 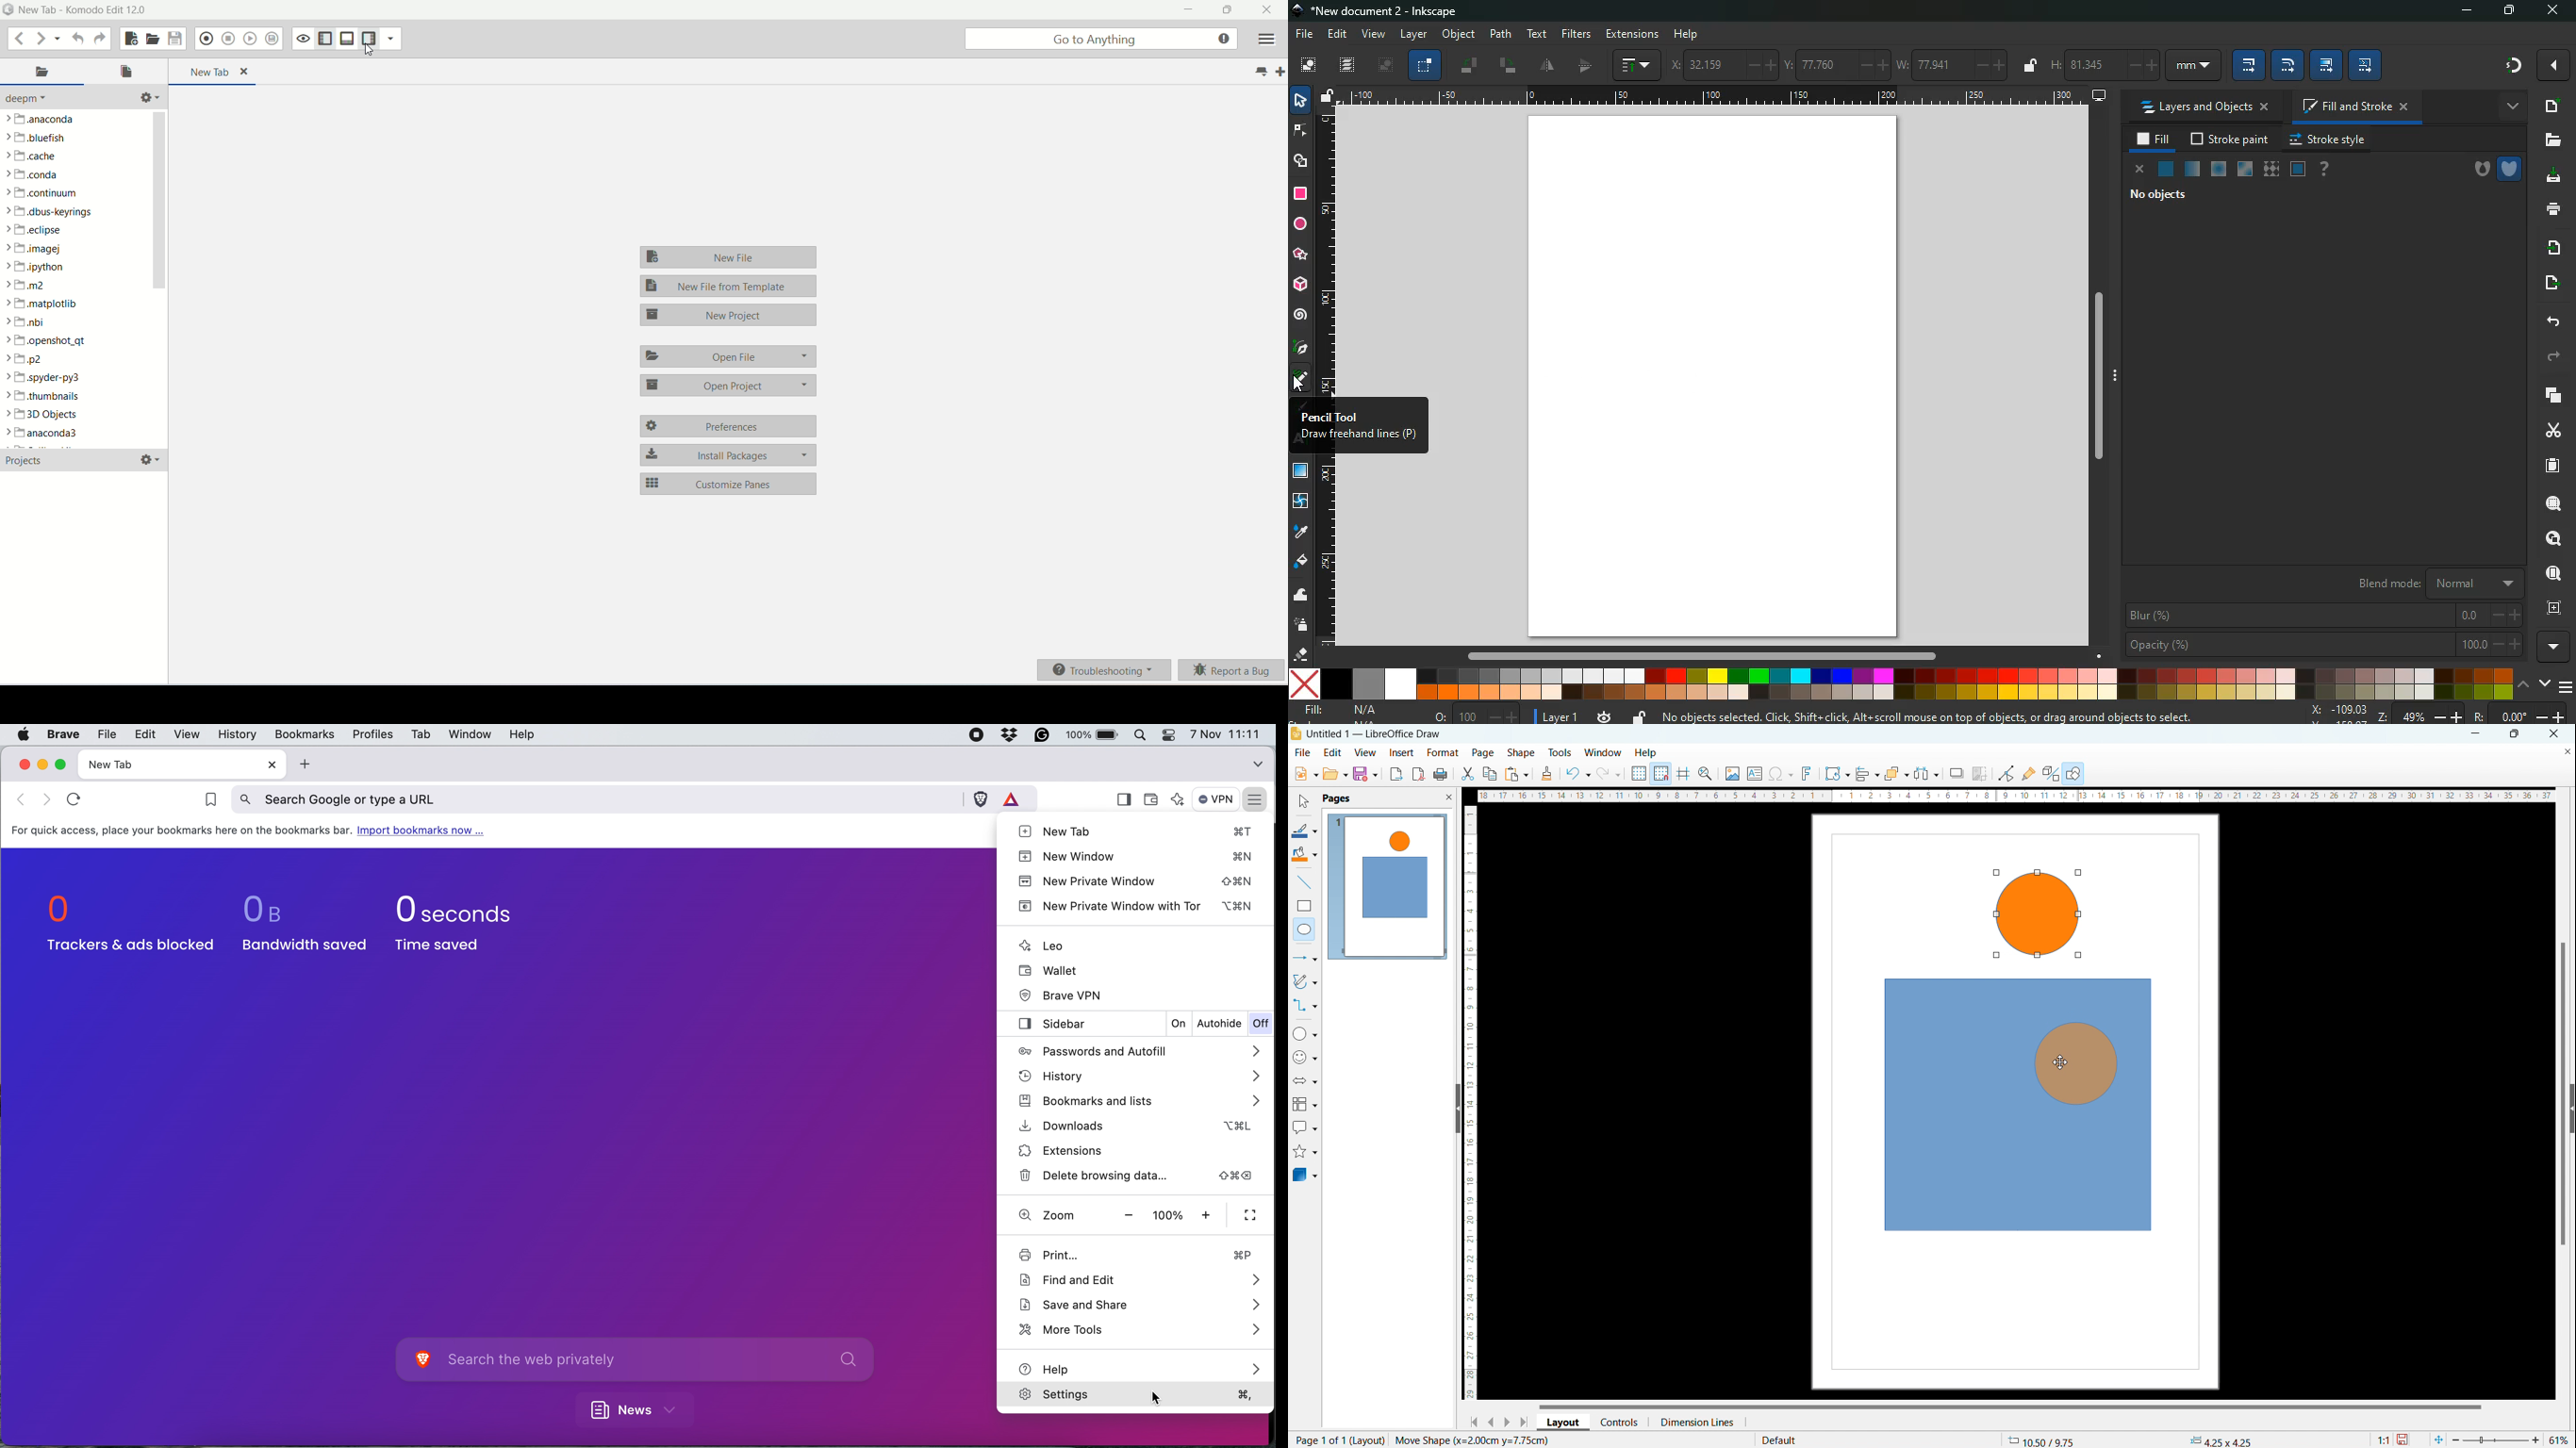 I want to click on more, so click(x=2555, y=647).